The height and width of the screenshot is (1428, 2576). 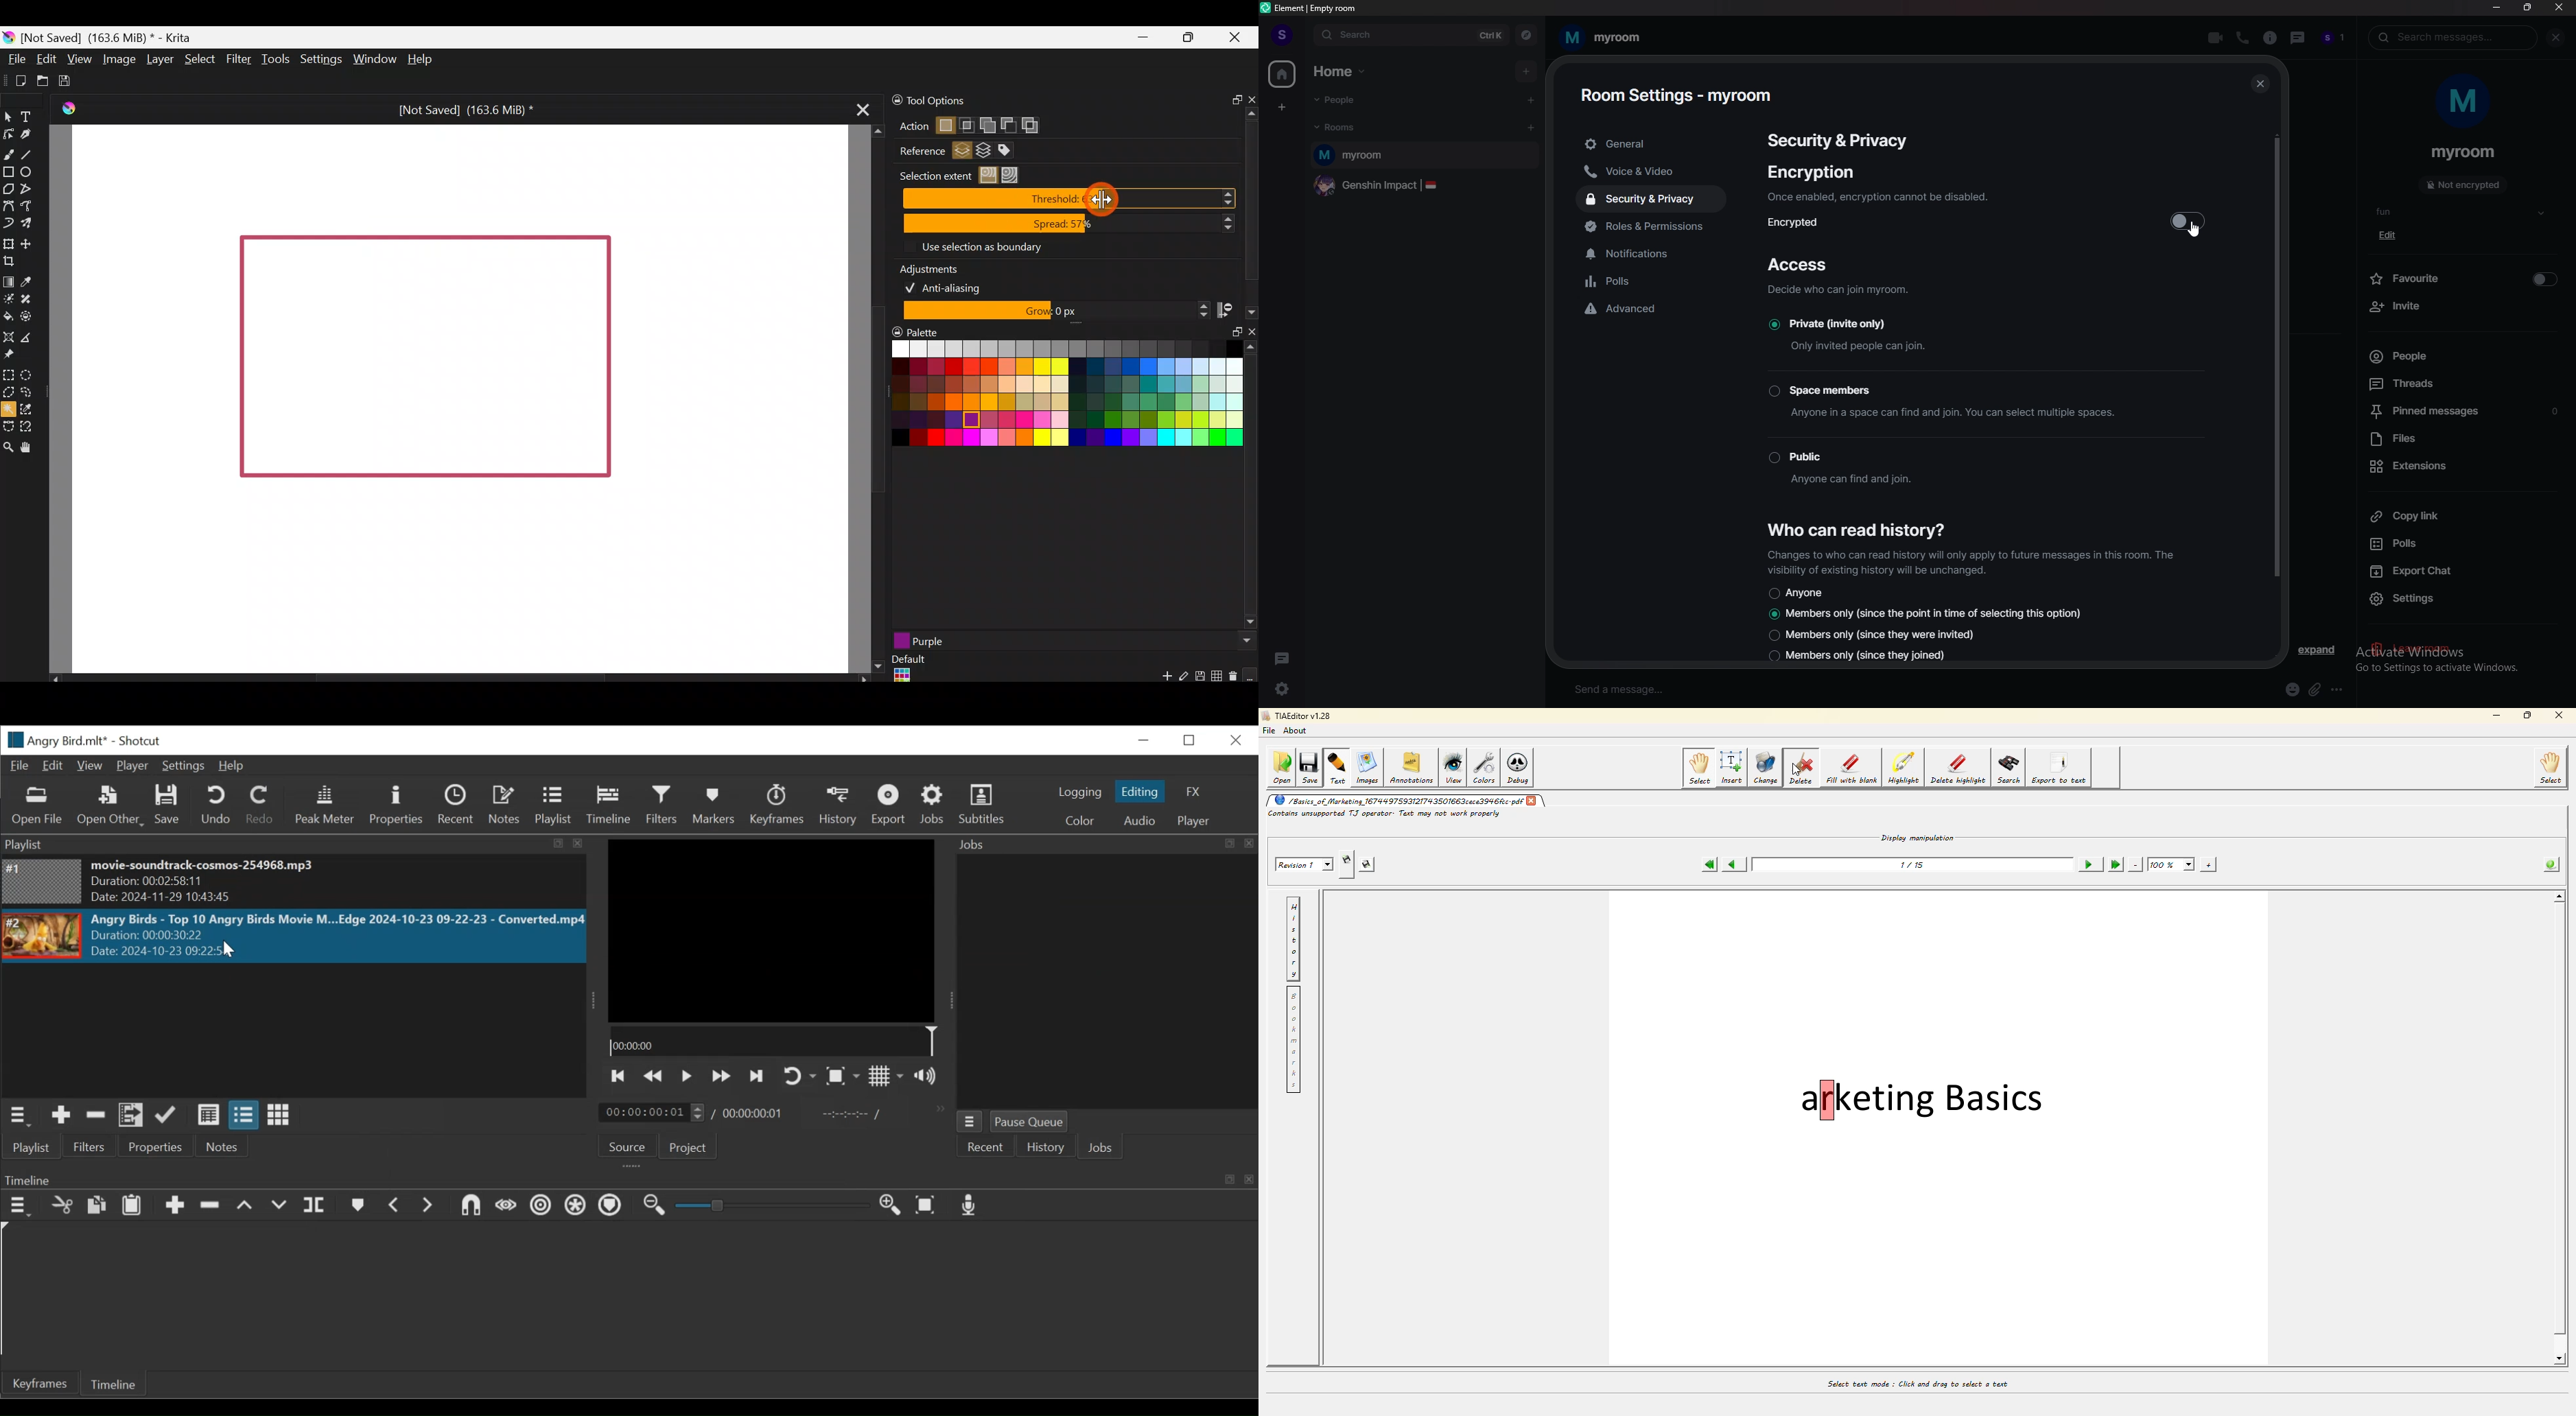 I want to click on threads, so click(x=1284, y=657).